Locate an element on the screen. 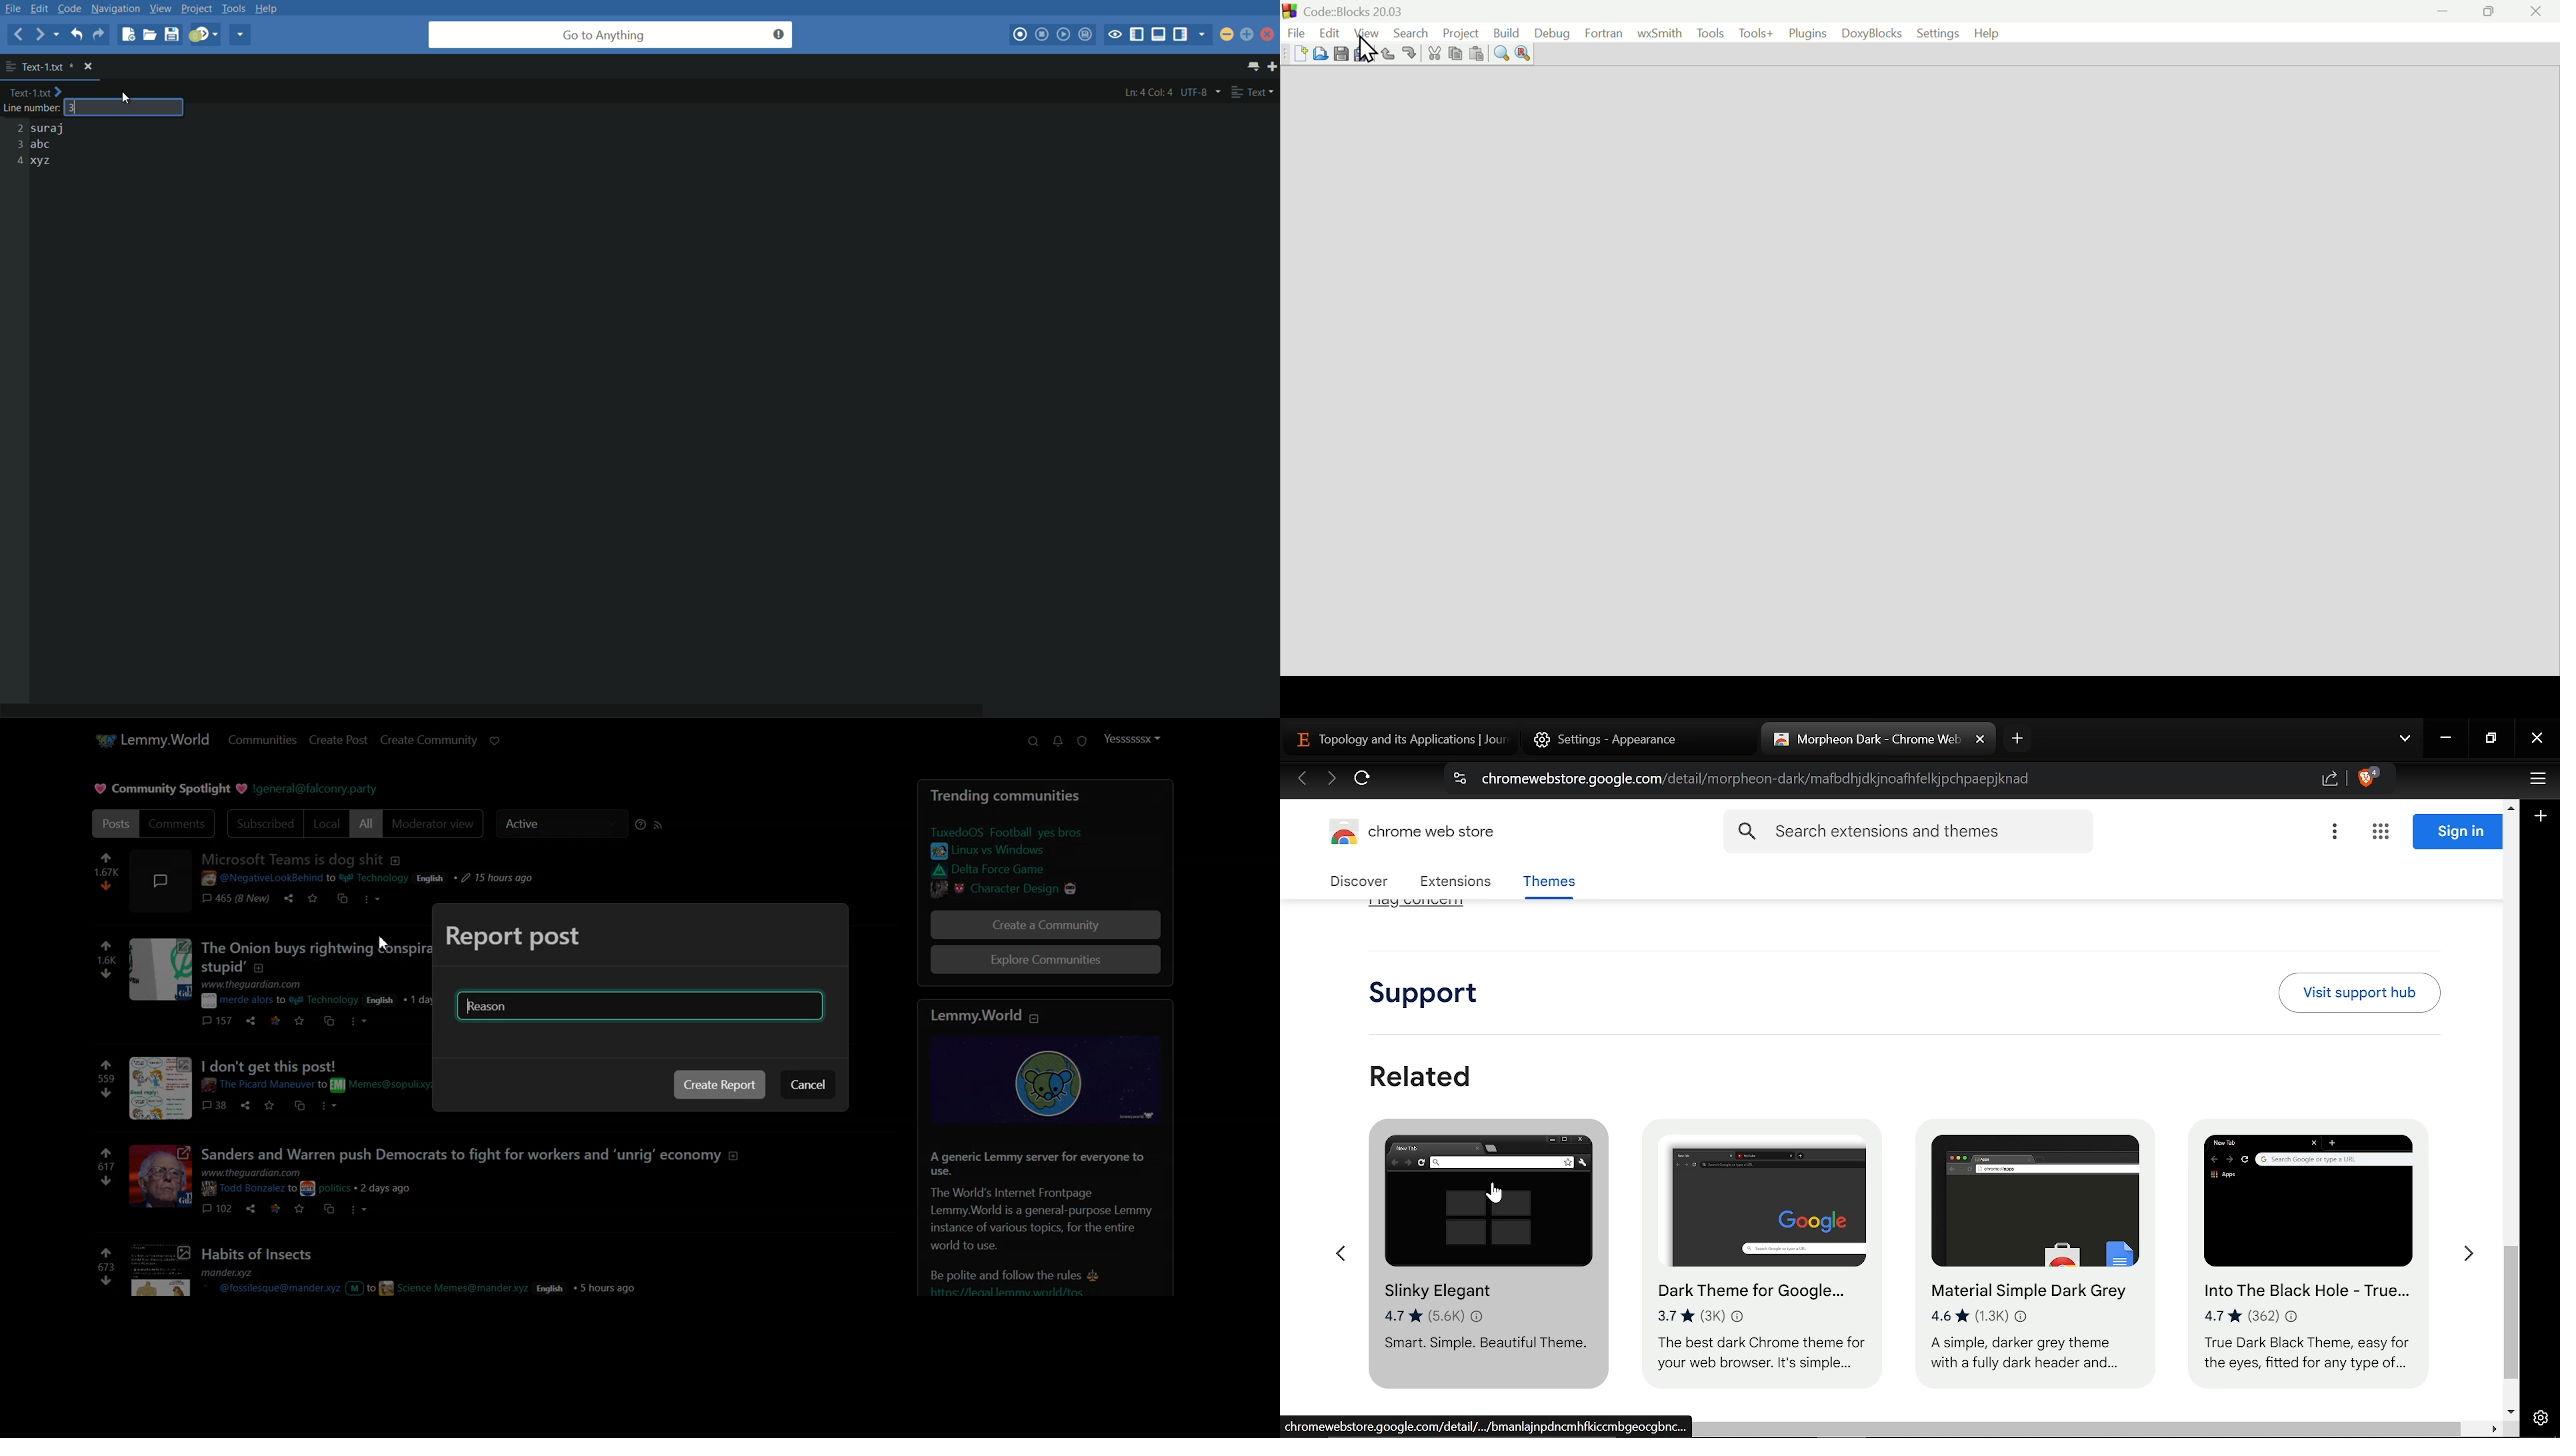  Save everything is located at coordinates (1364, 55).